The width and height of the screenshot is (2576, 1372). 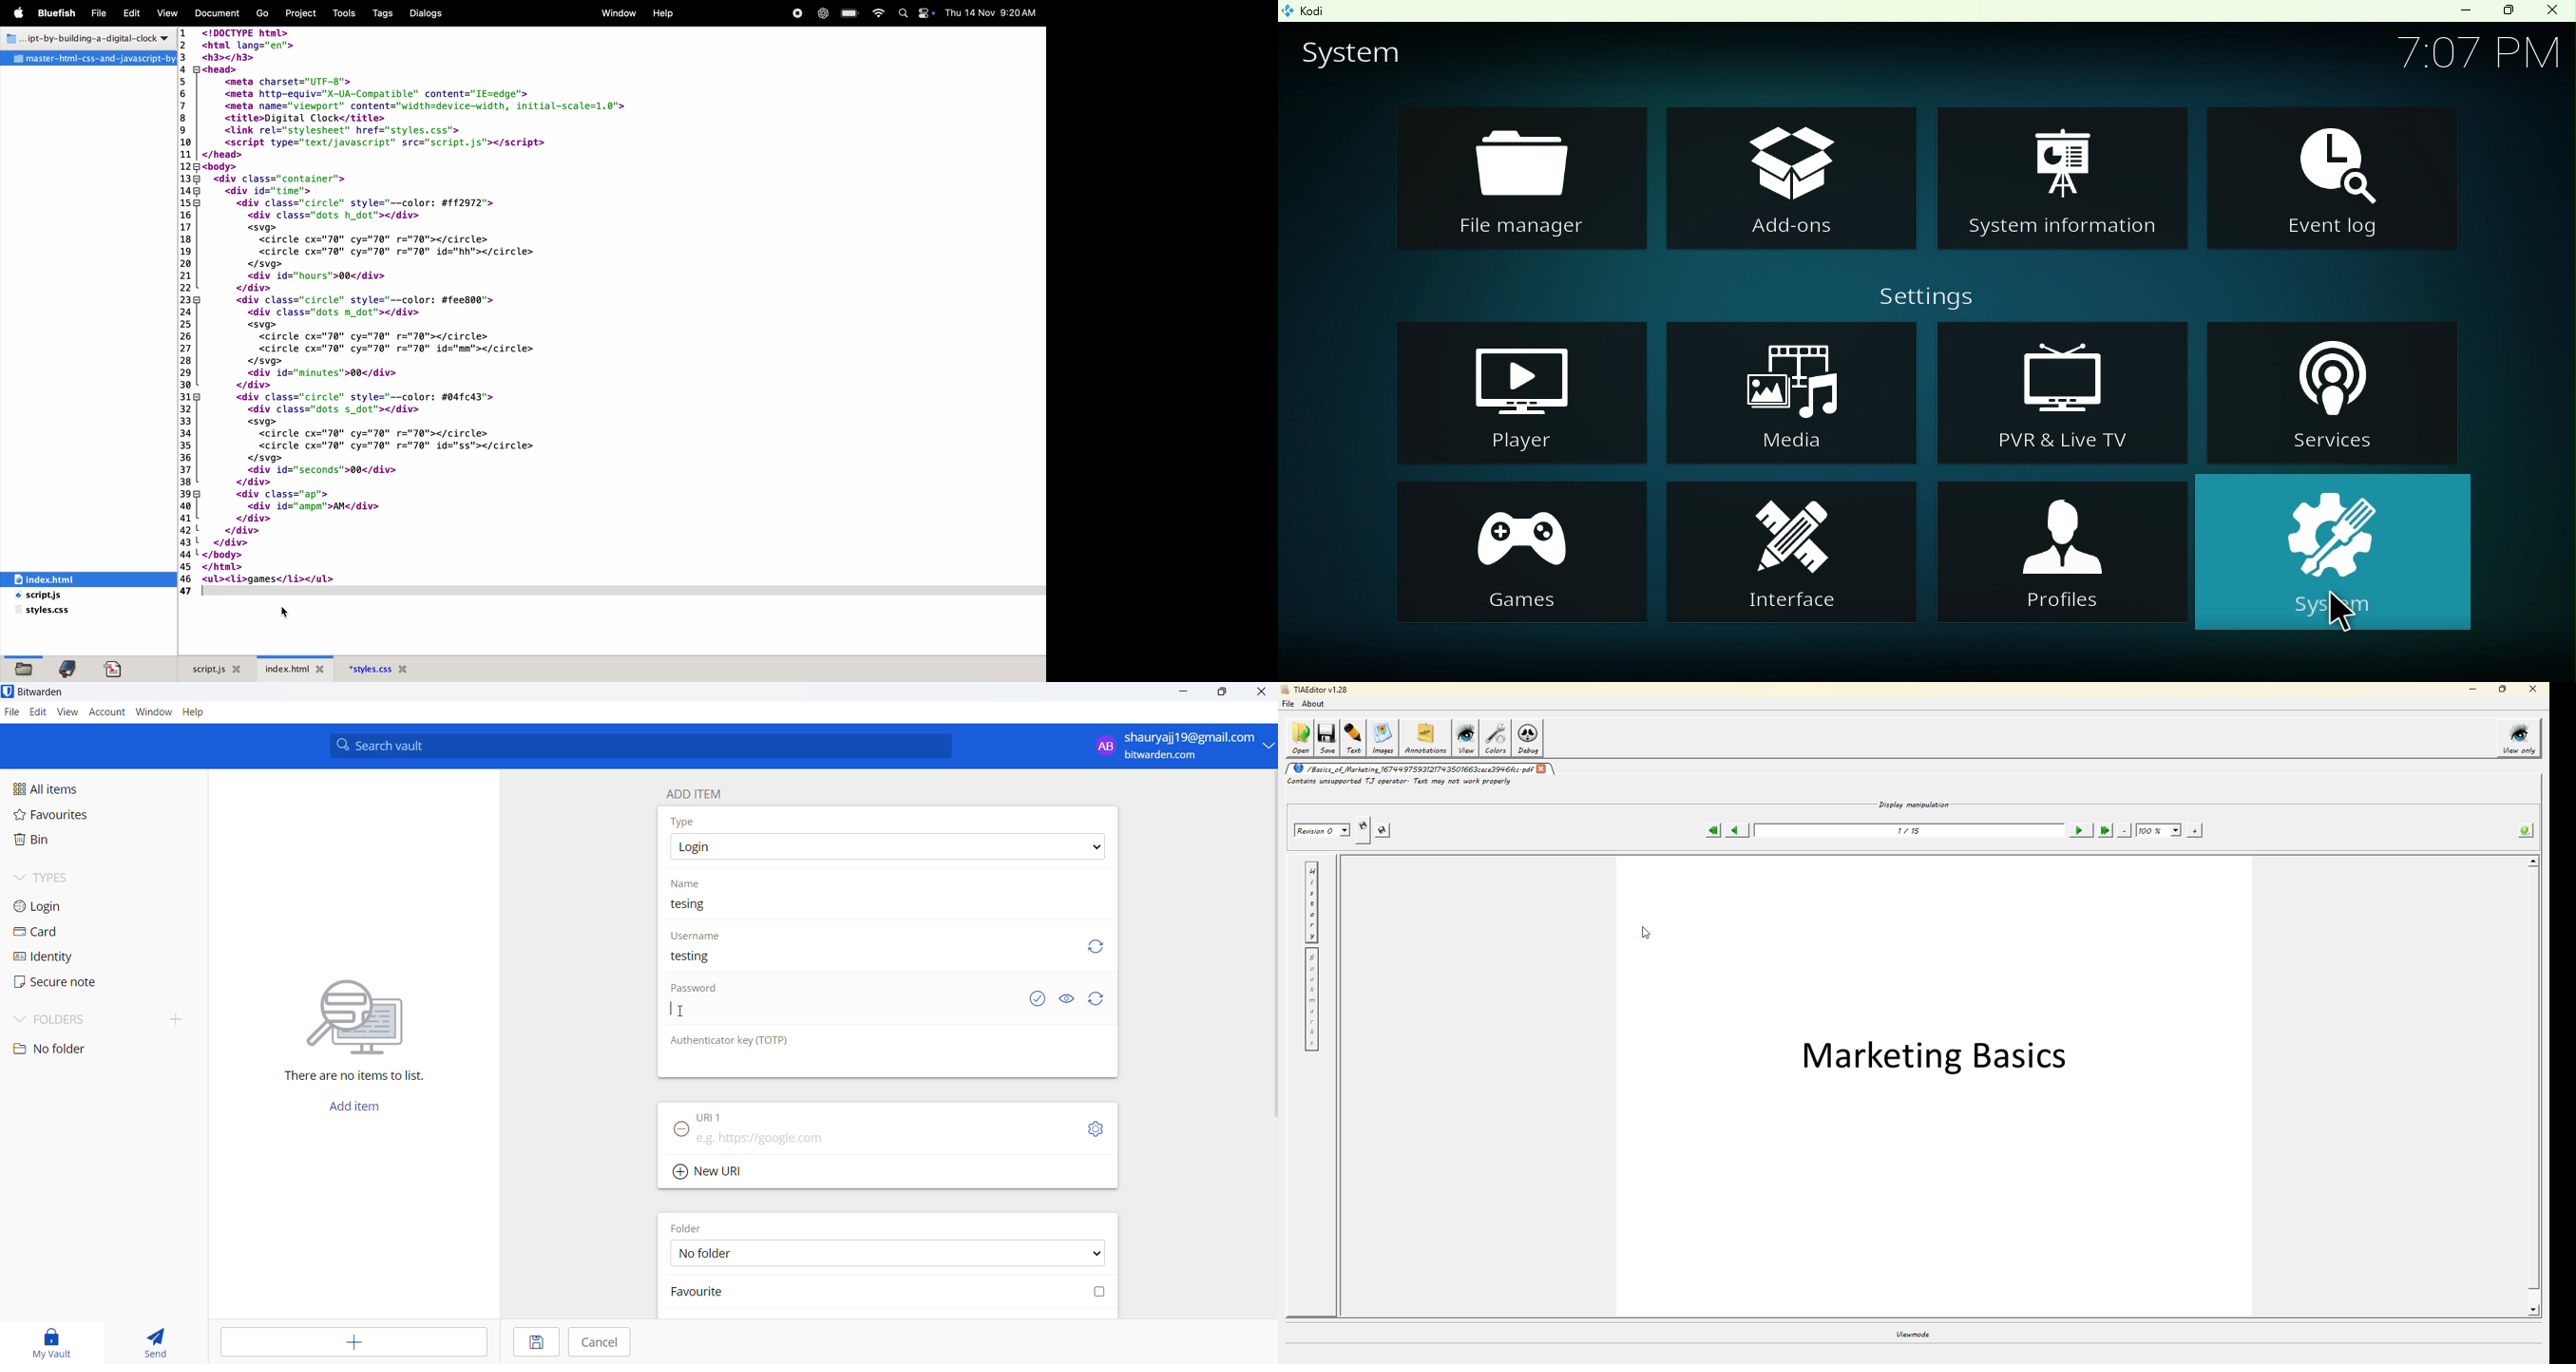 What do you see at coordinates (1186, 693) in the screenshot?
I see `minimize` at bounding box center [1186, 693].